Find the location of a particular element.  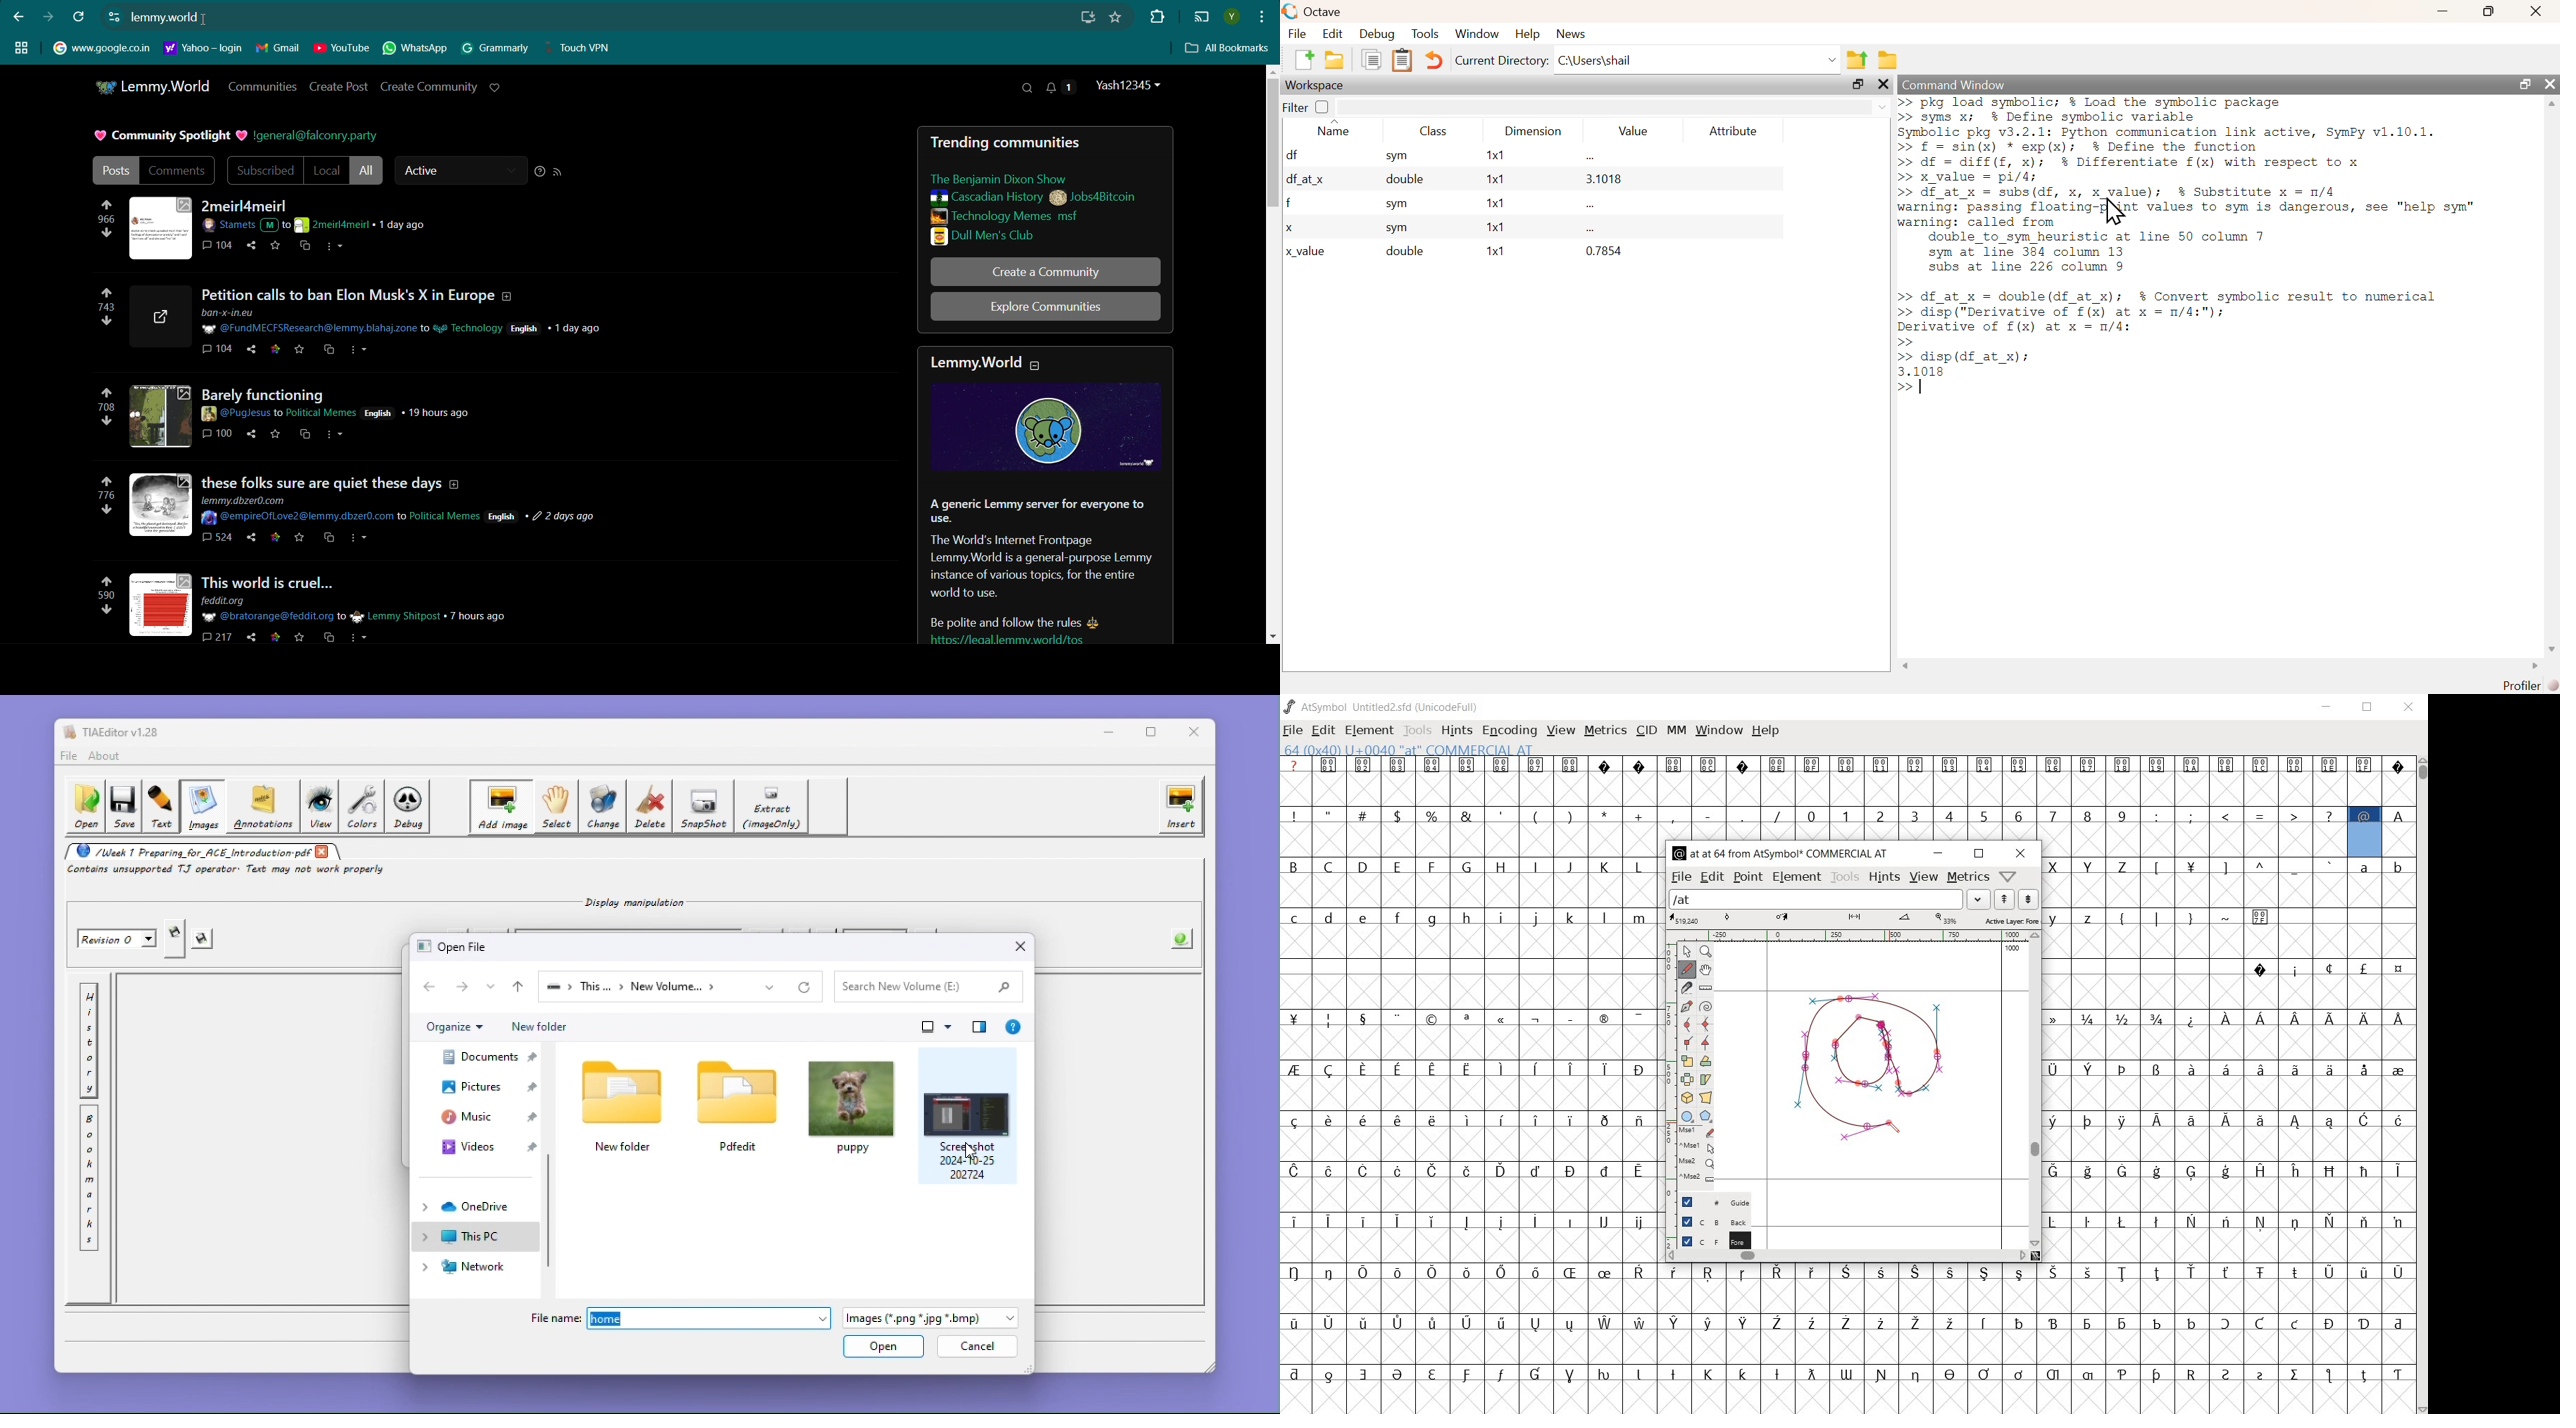

back is located at coordinates (19, 16).